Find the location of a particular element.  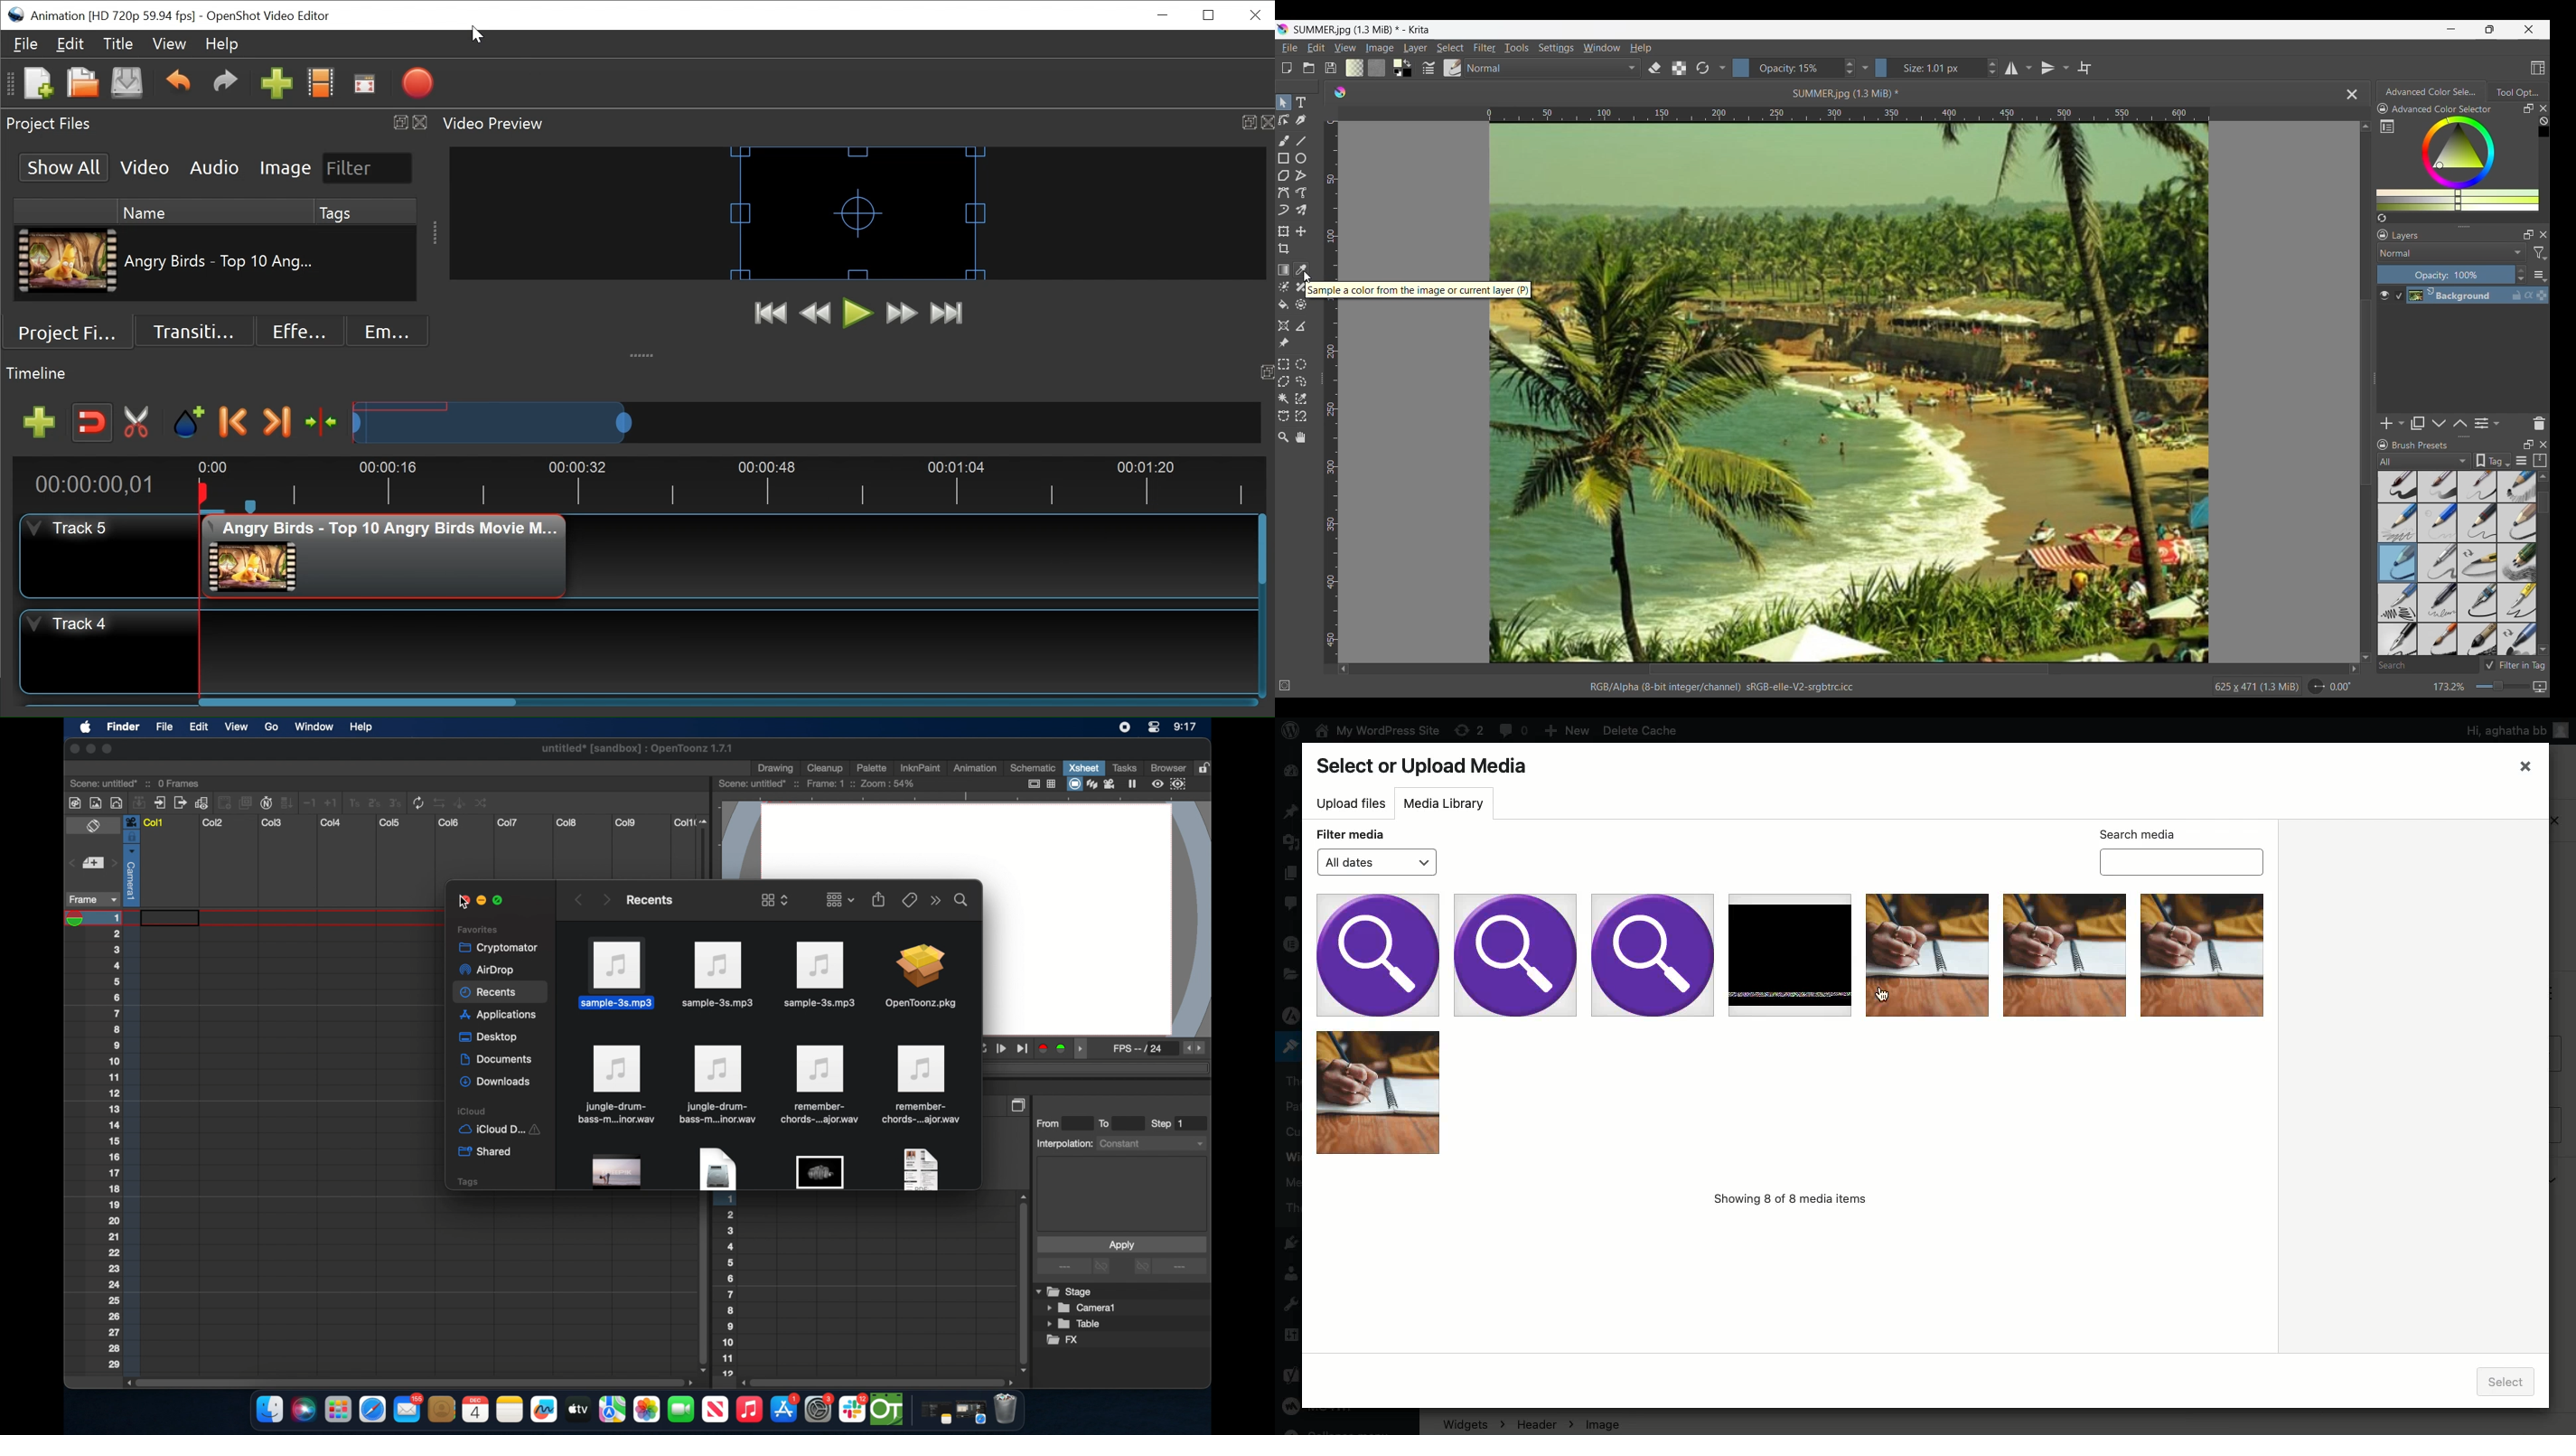

cryptomator is located at coordinates (494, 947).